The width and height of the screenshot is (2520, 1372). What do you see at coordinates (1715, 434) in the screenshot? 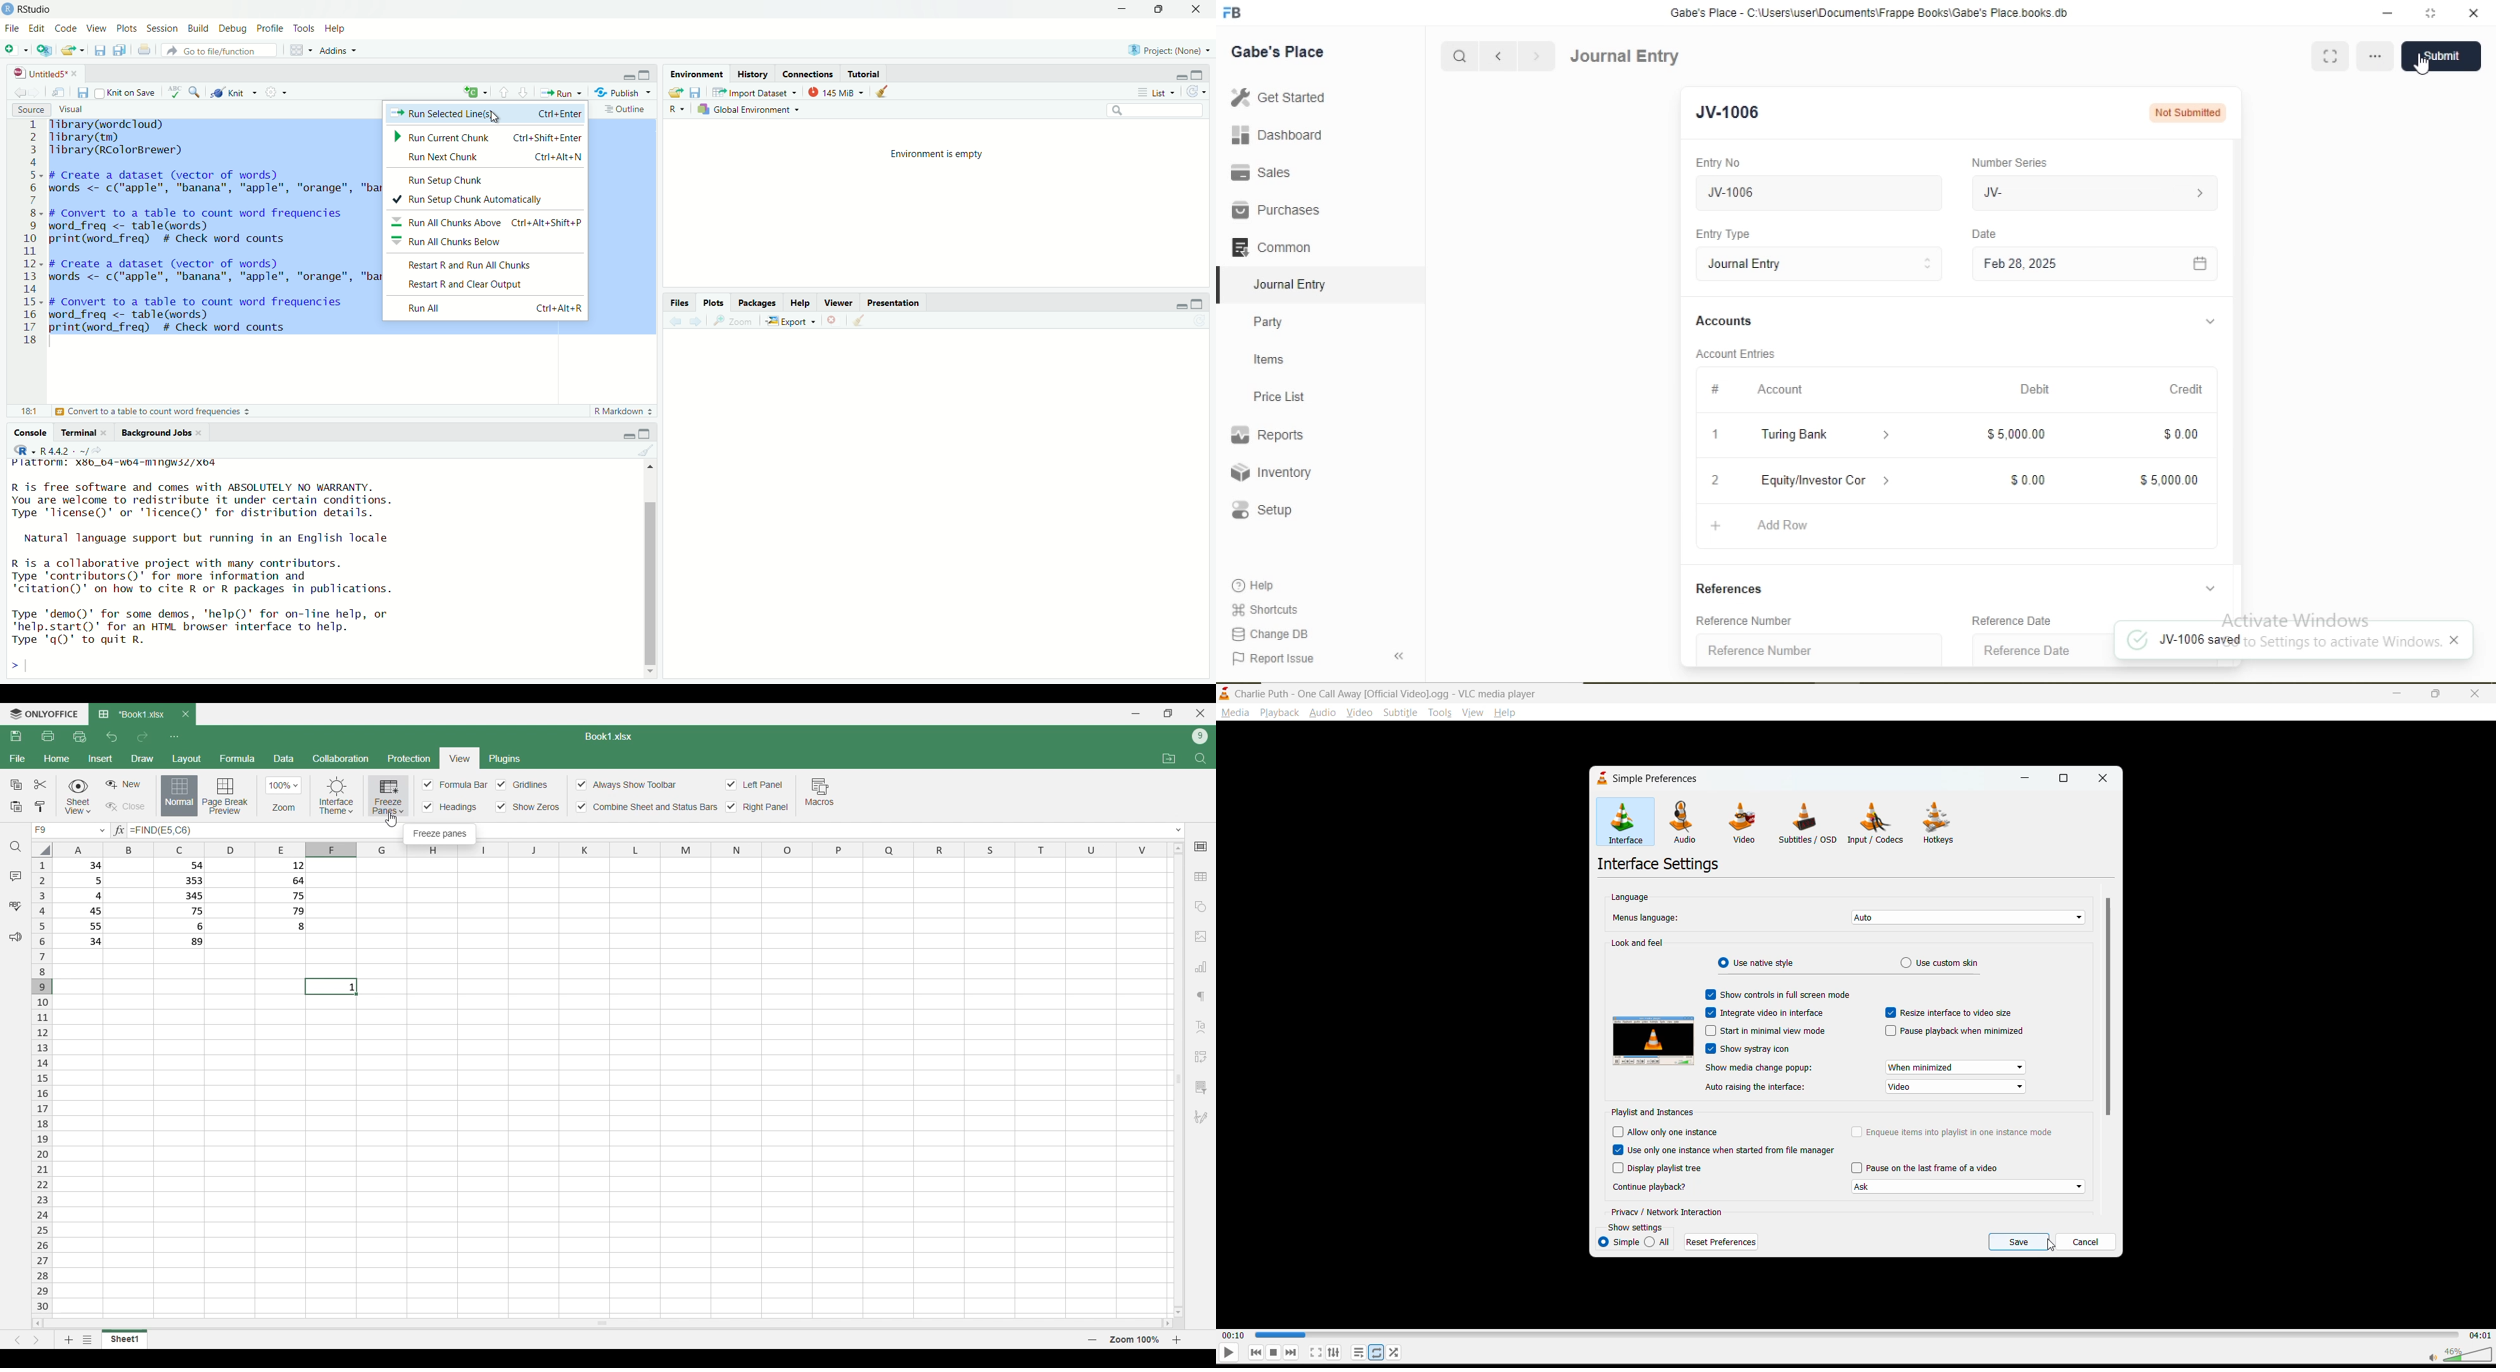
I see `1` at bounding box center [1715, 434].